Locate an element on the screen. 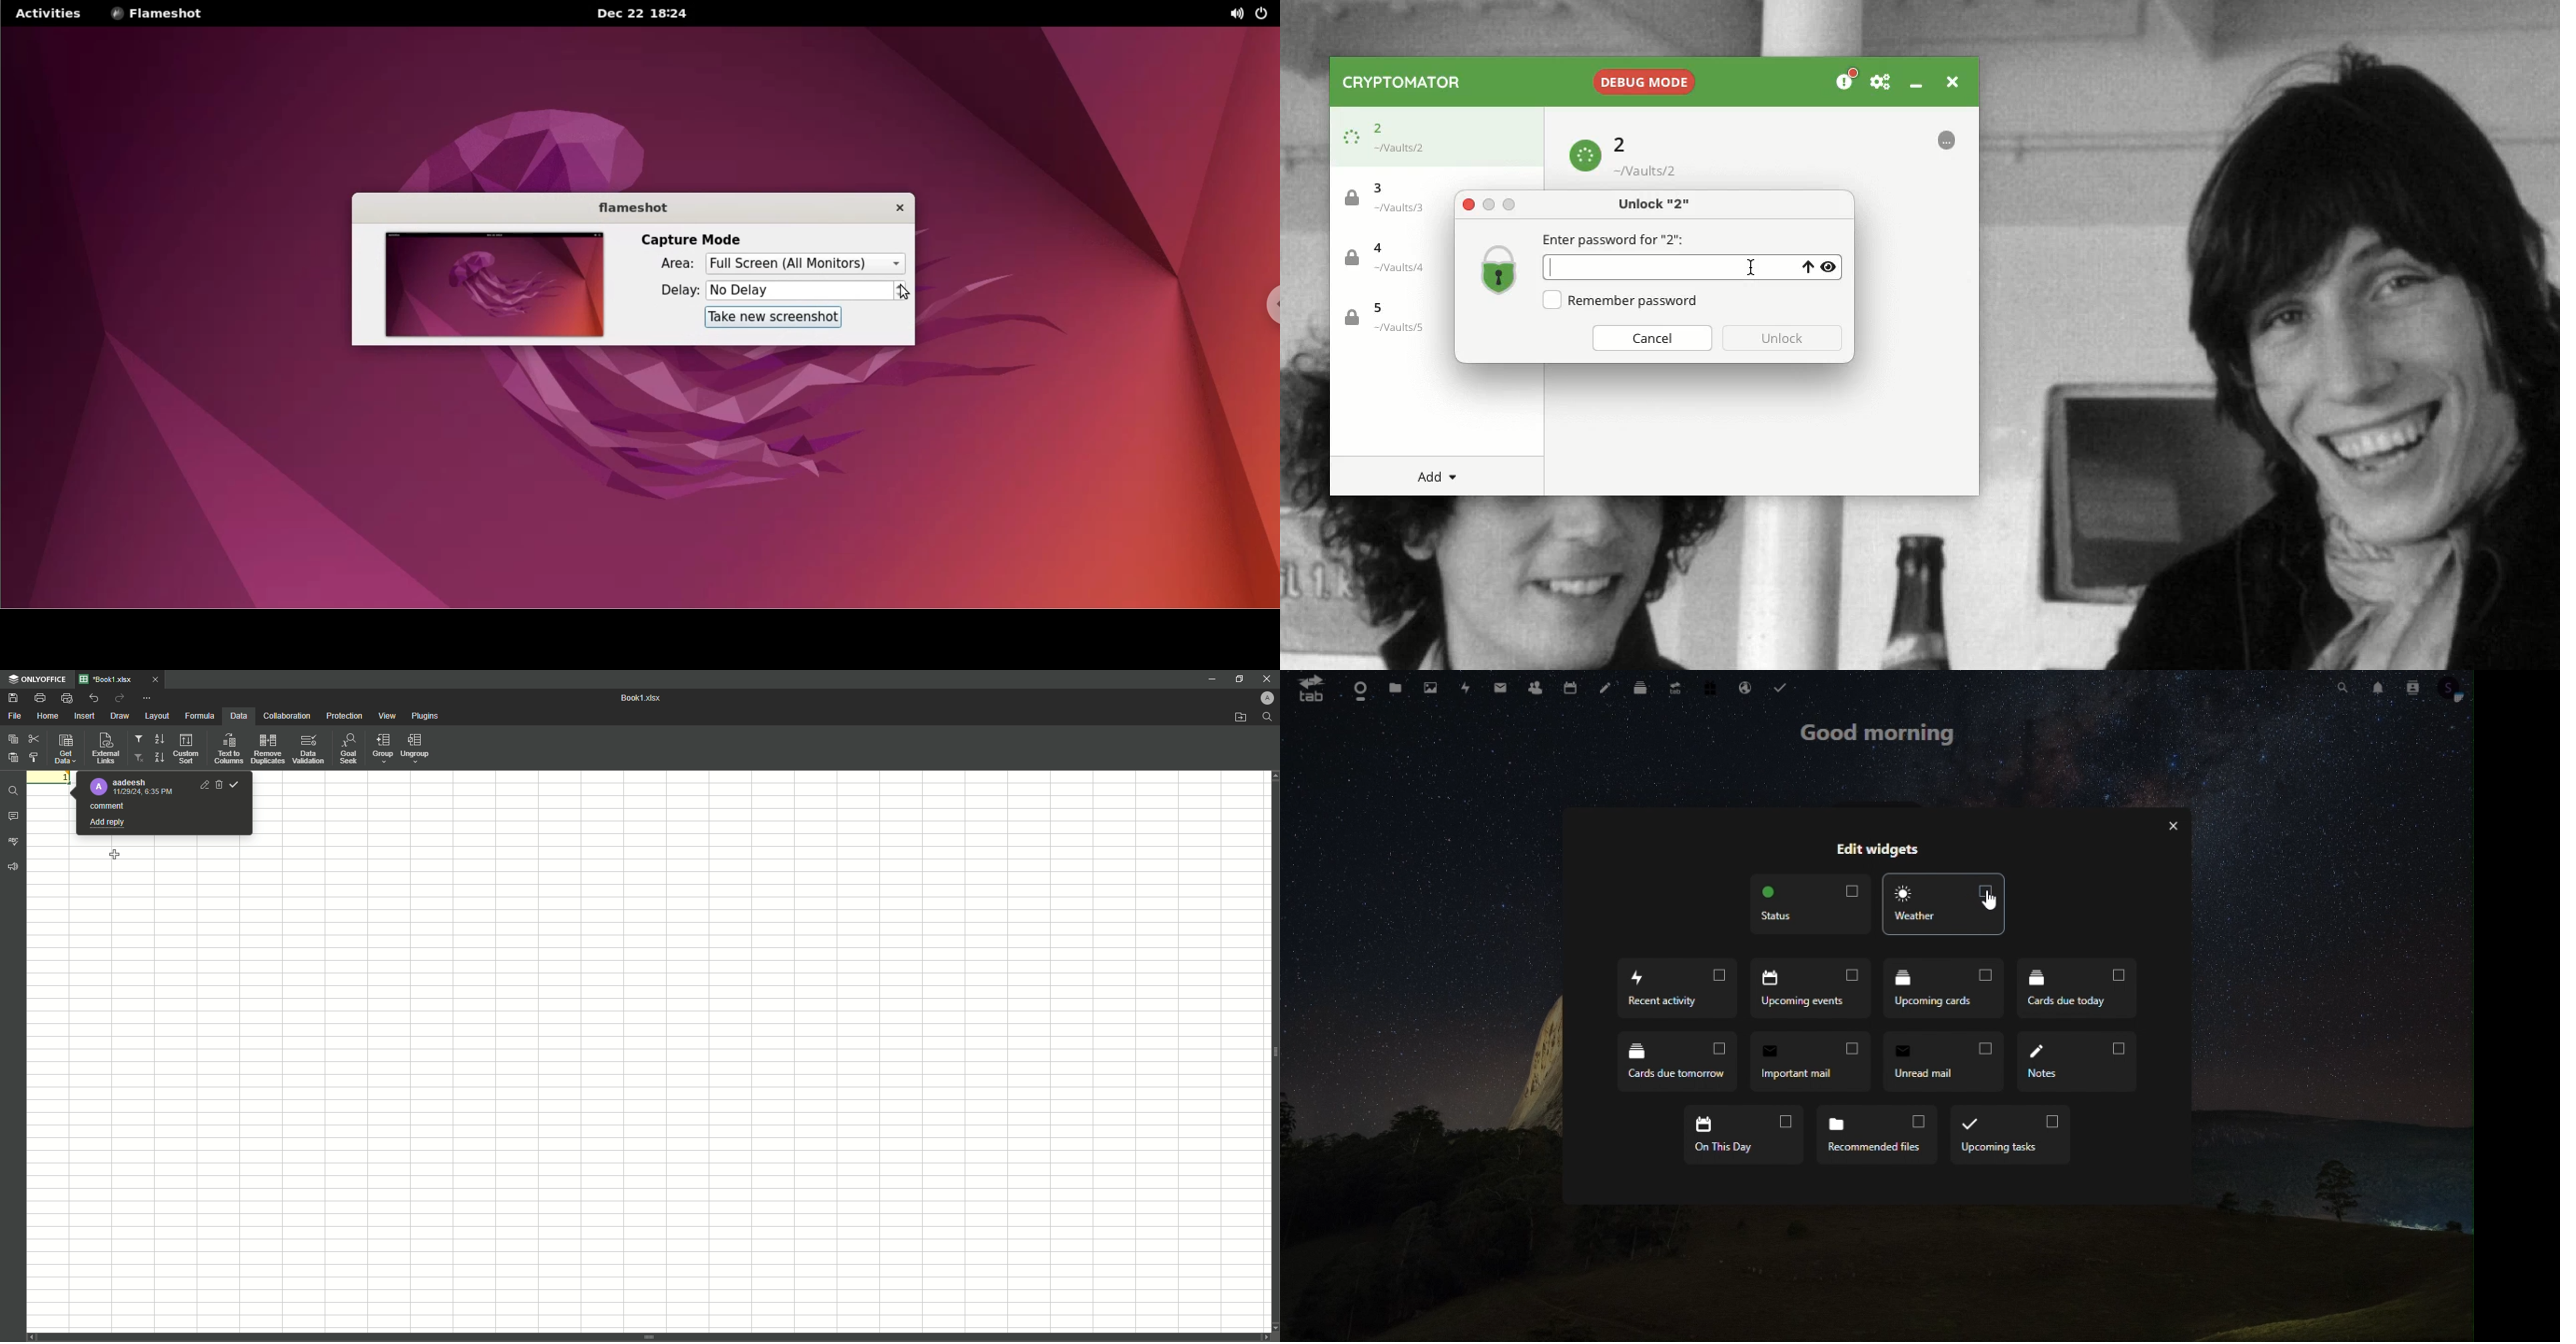 Image resolution: width=2576 pixels, height=1344 pixels. File is located at coordinates (15, 716).